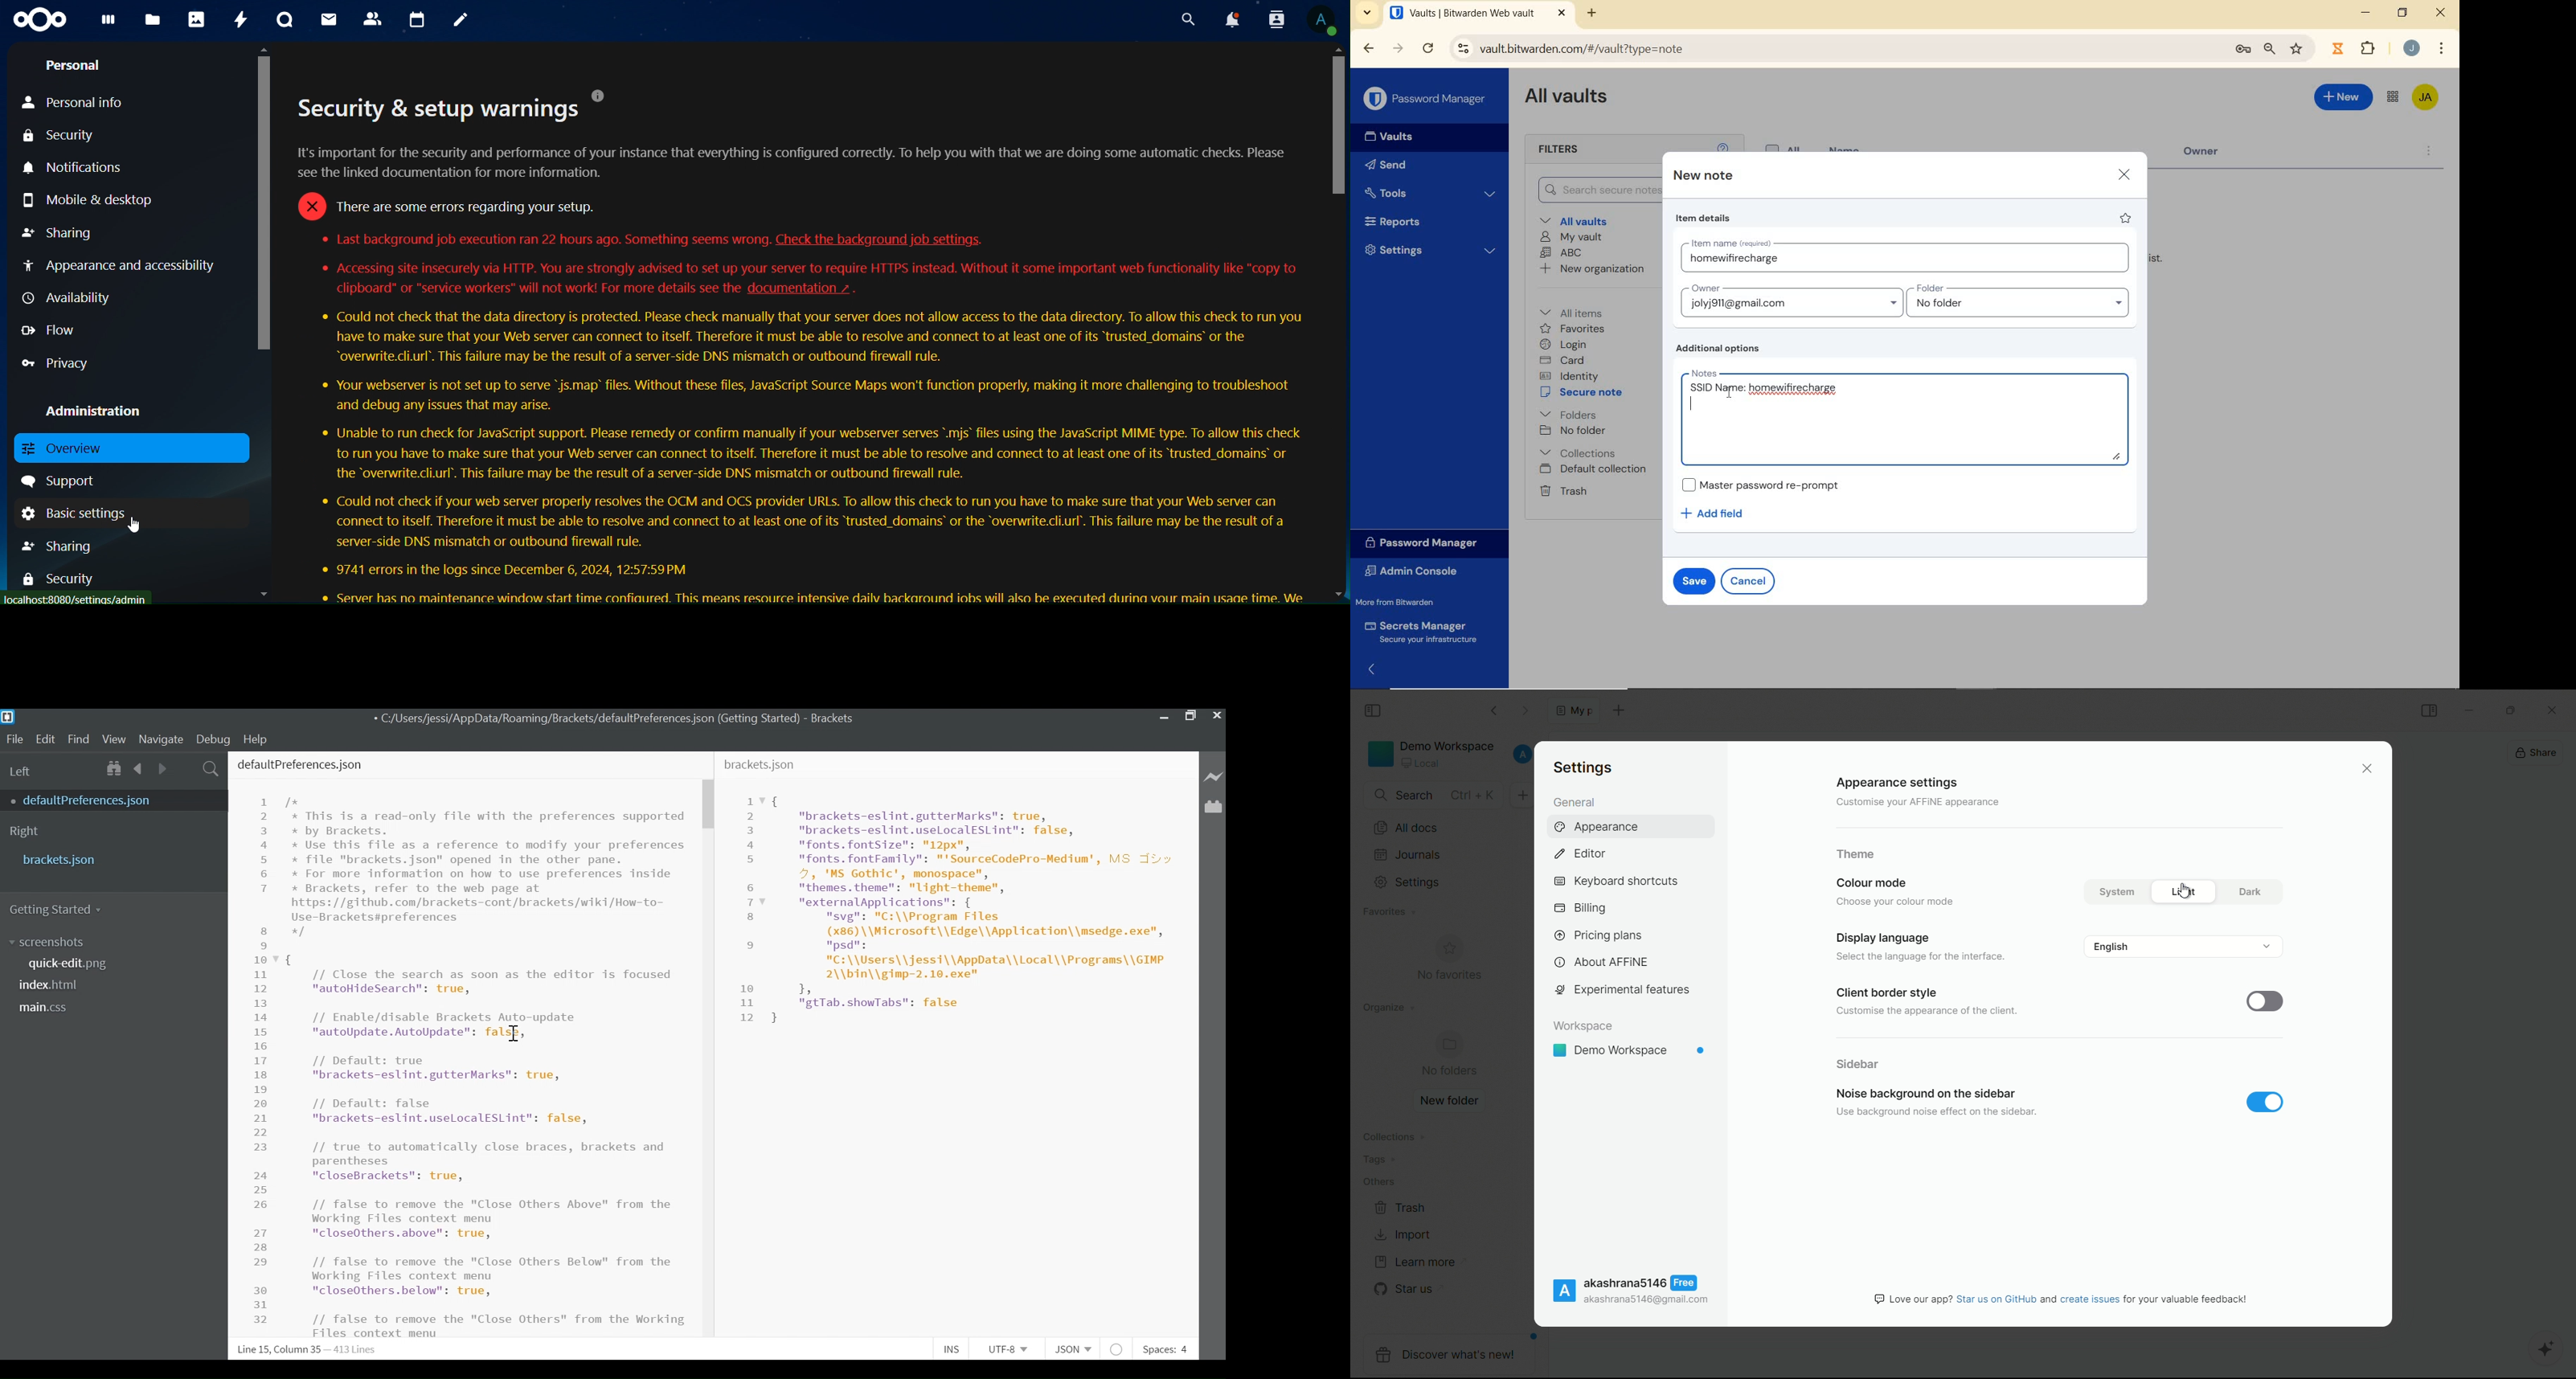 This screenshot has height=1400, width=2576. I want to click on profile, so click(1520, 755).